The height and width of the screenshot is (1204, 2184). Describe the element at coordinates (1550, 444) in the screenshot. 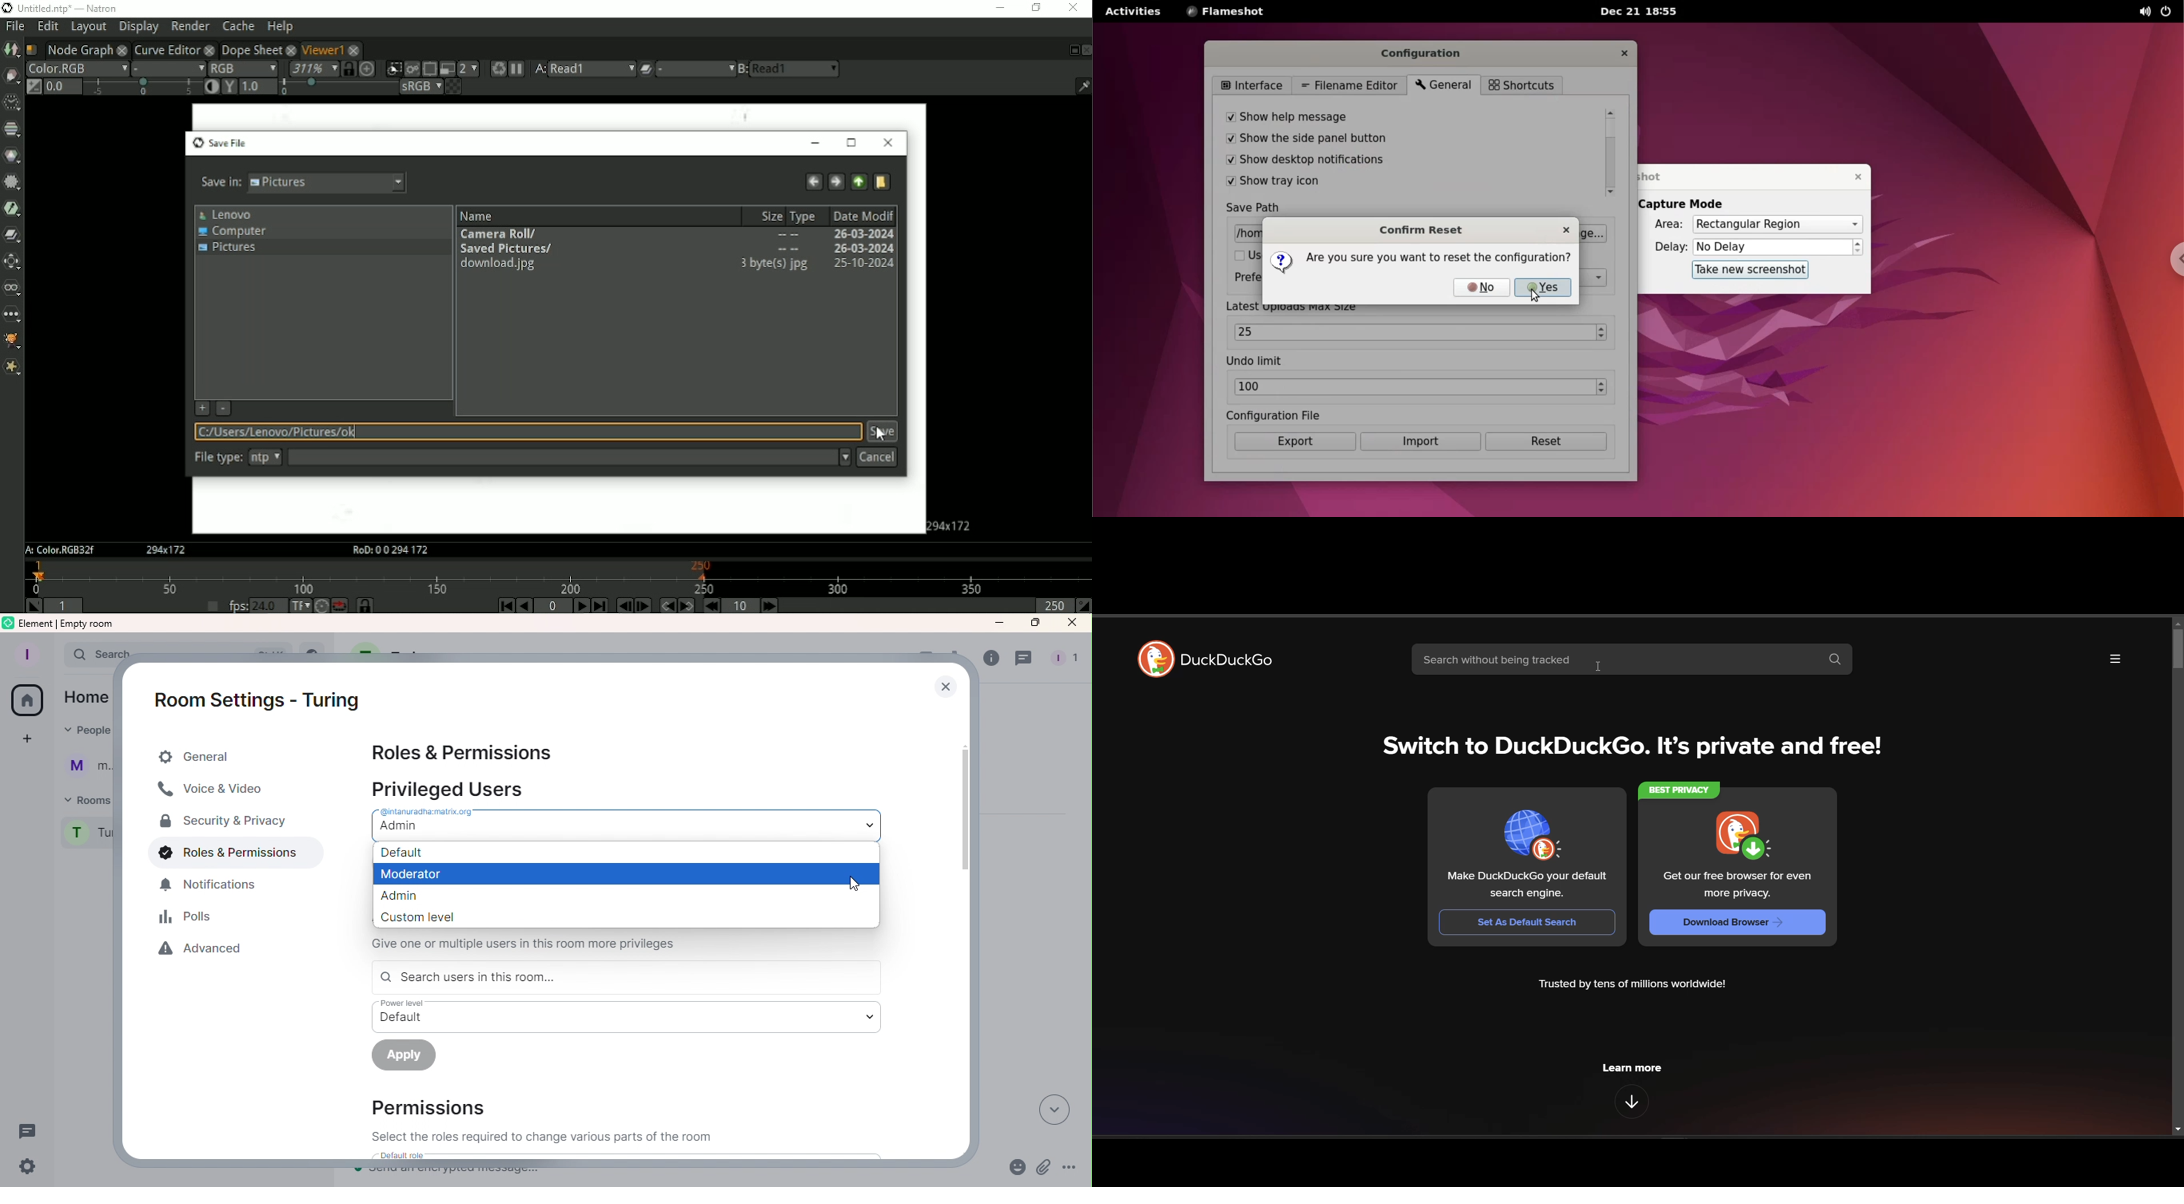

I see `reset` at that location.